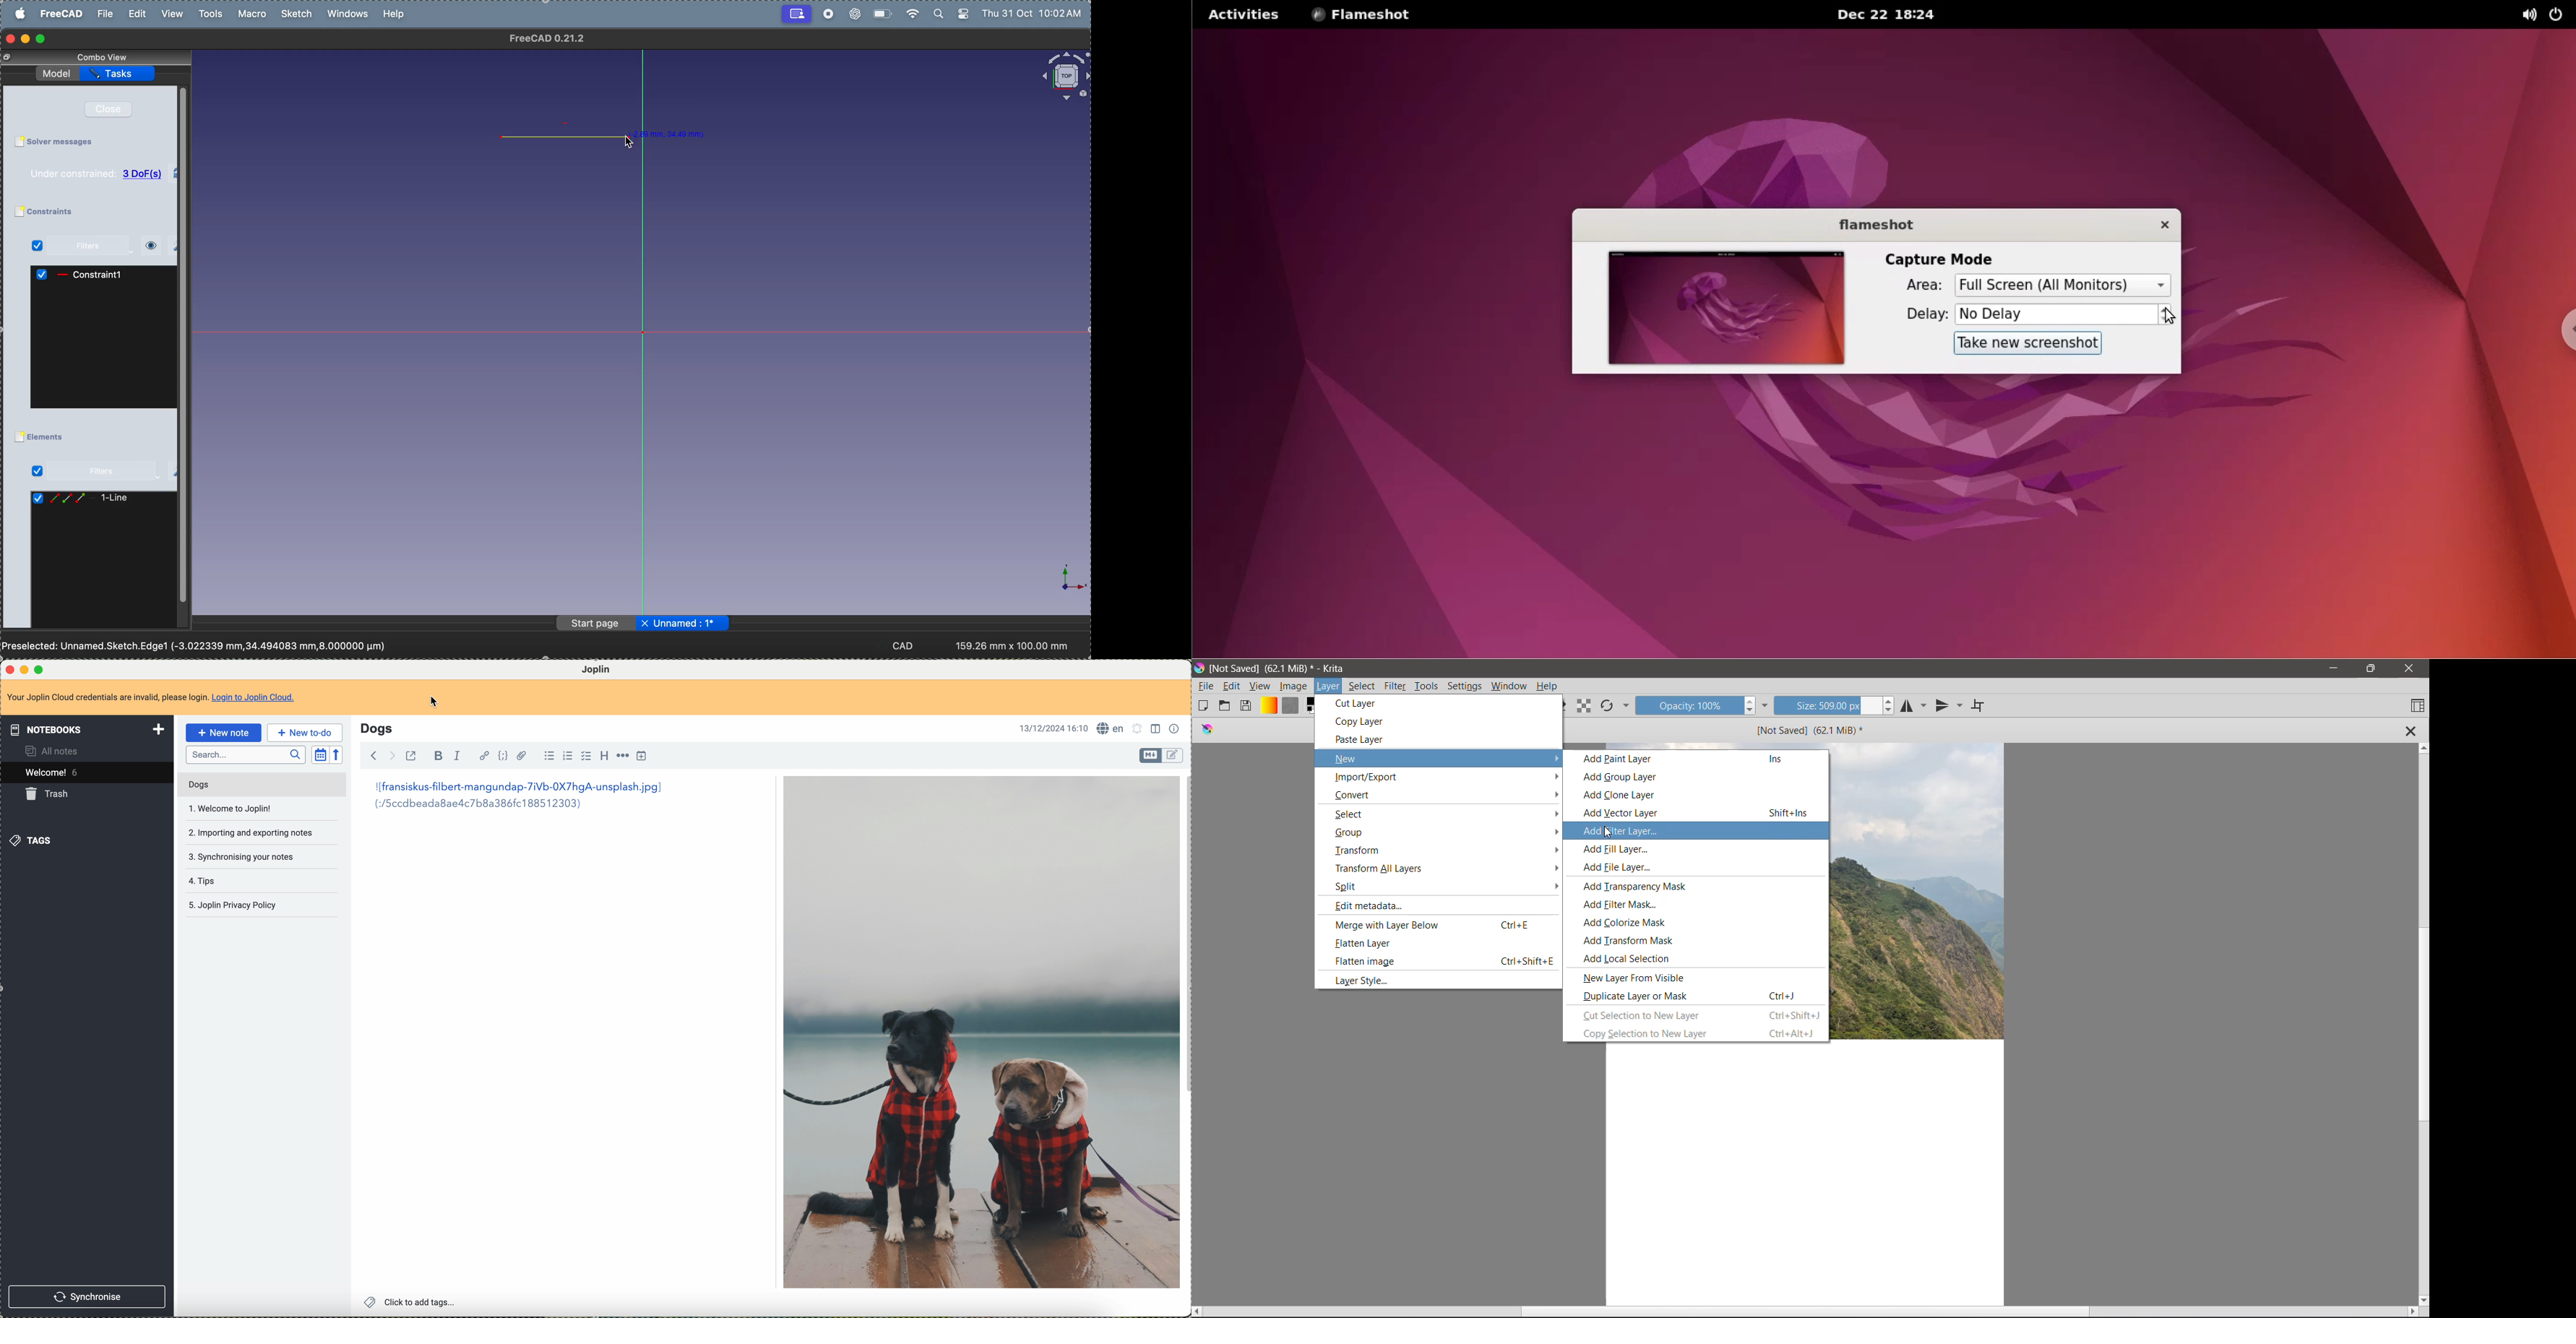  I want to click on Wrap Around Mode, so click(1983, 705).